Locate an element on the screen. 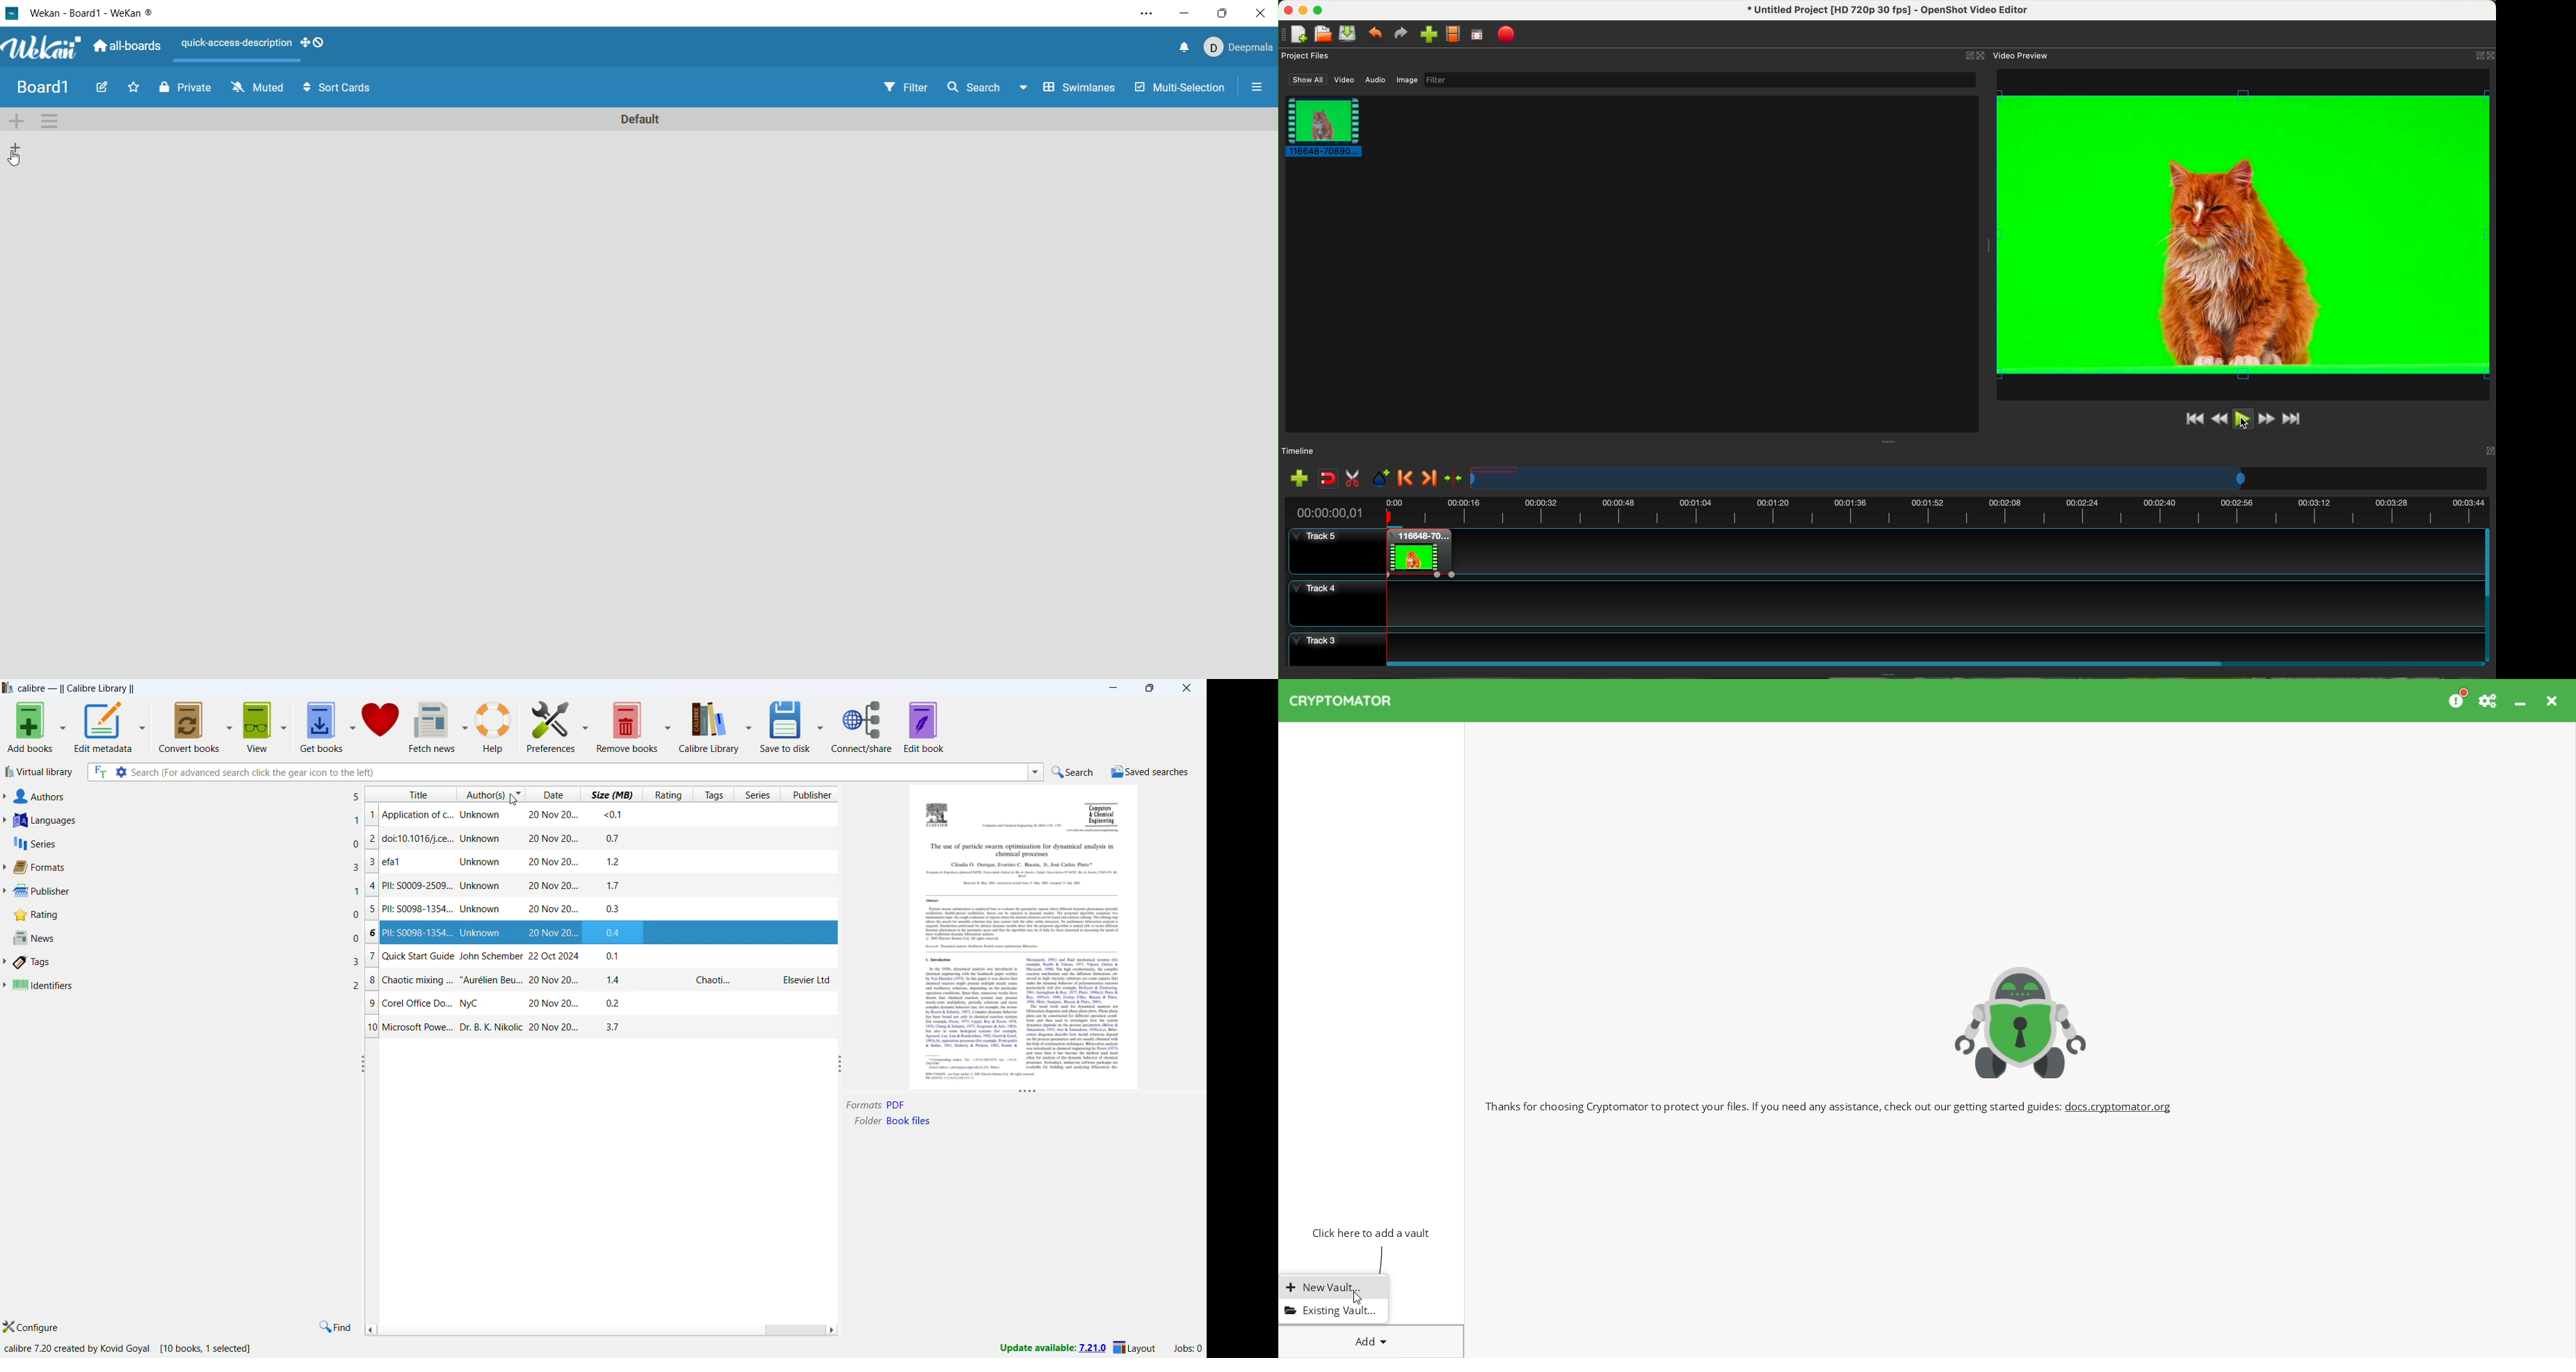  languages is located at coordinates (187, 820).